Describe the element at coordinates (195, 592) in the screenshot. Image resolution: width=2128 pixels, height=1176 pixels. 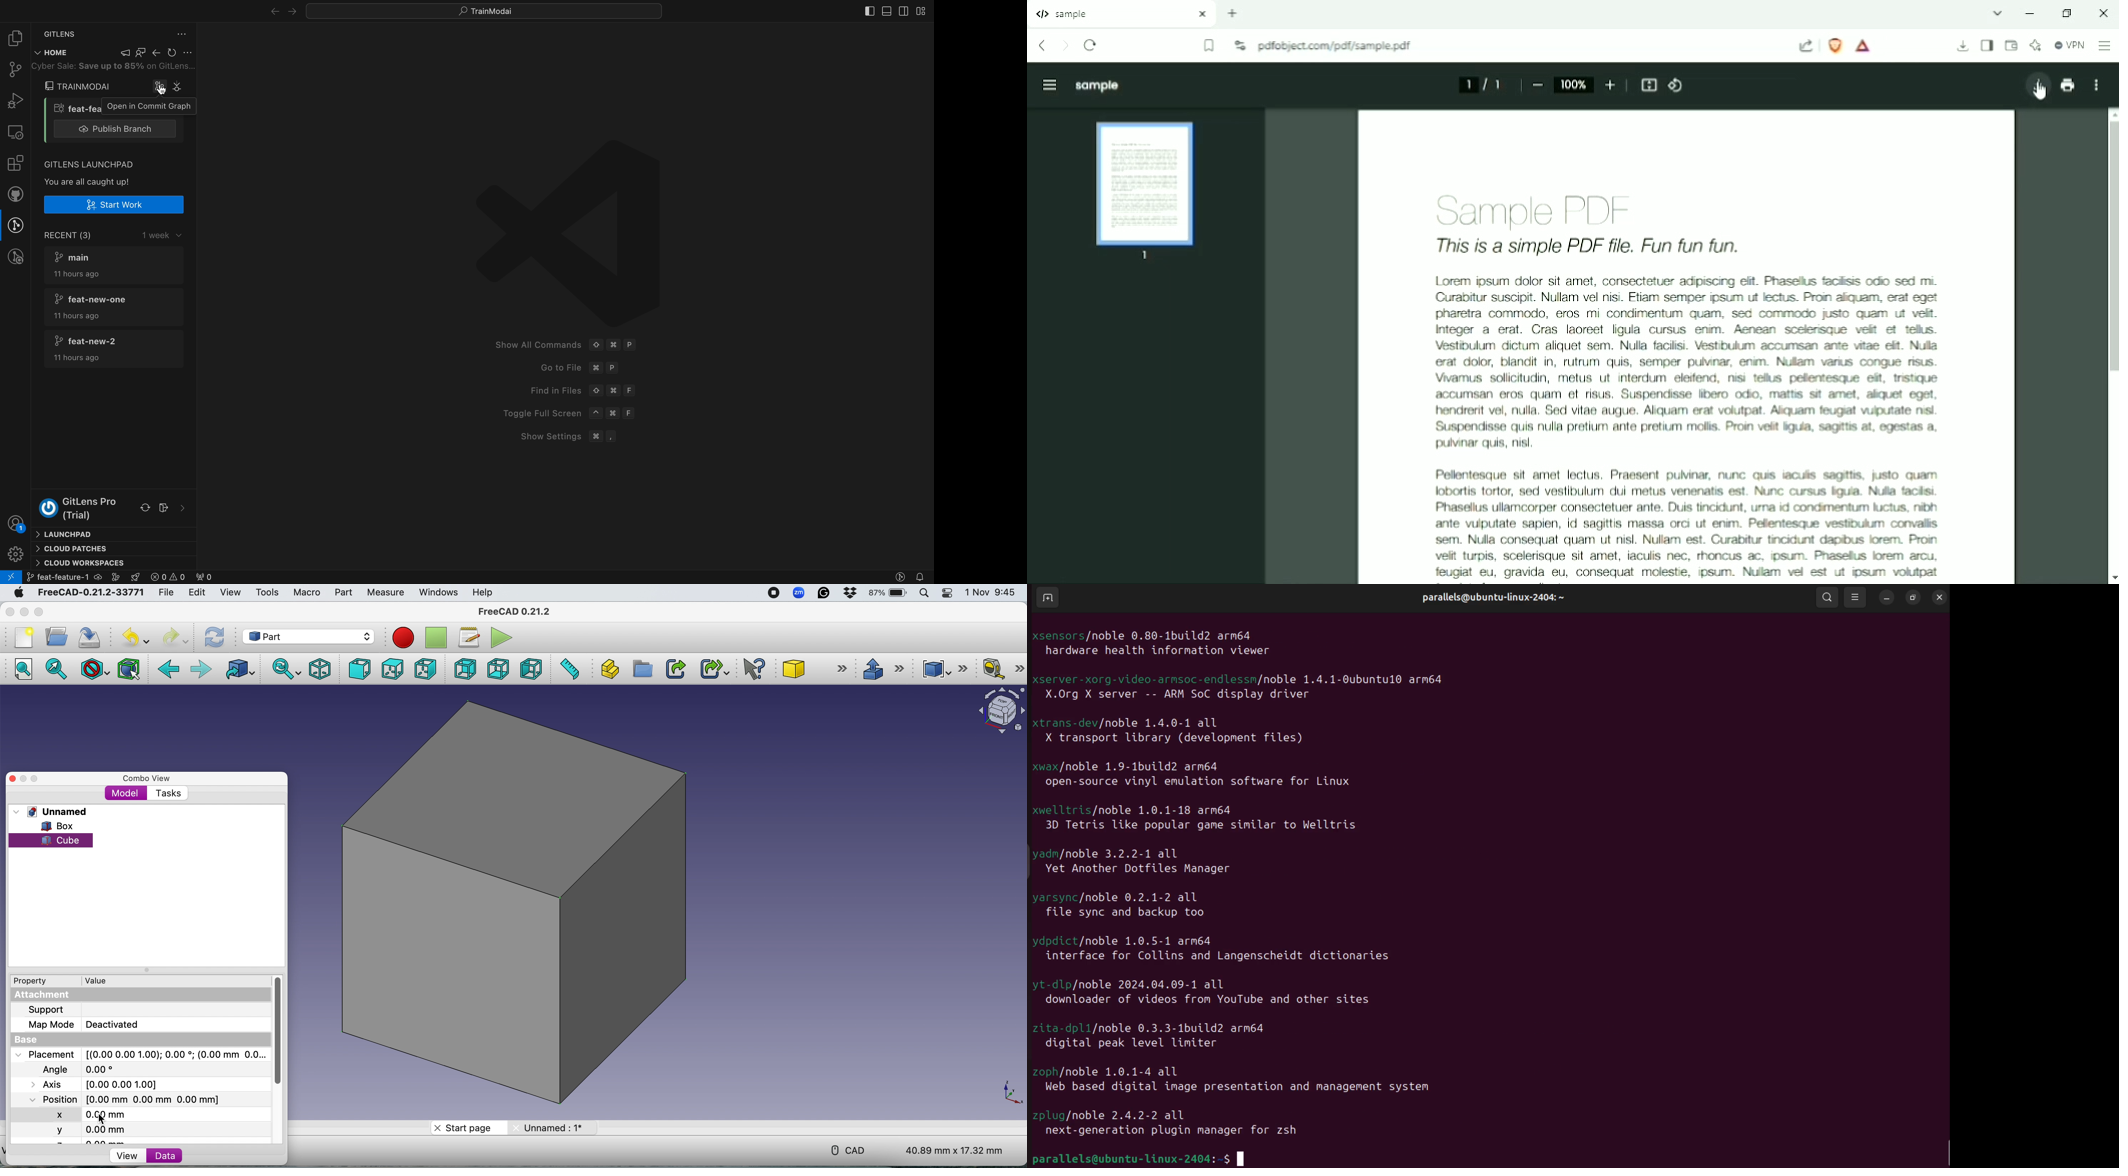
I see `Edit` at that location.